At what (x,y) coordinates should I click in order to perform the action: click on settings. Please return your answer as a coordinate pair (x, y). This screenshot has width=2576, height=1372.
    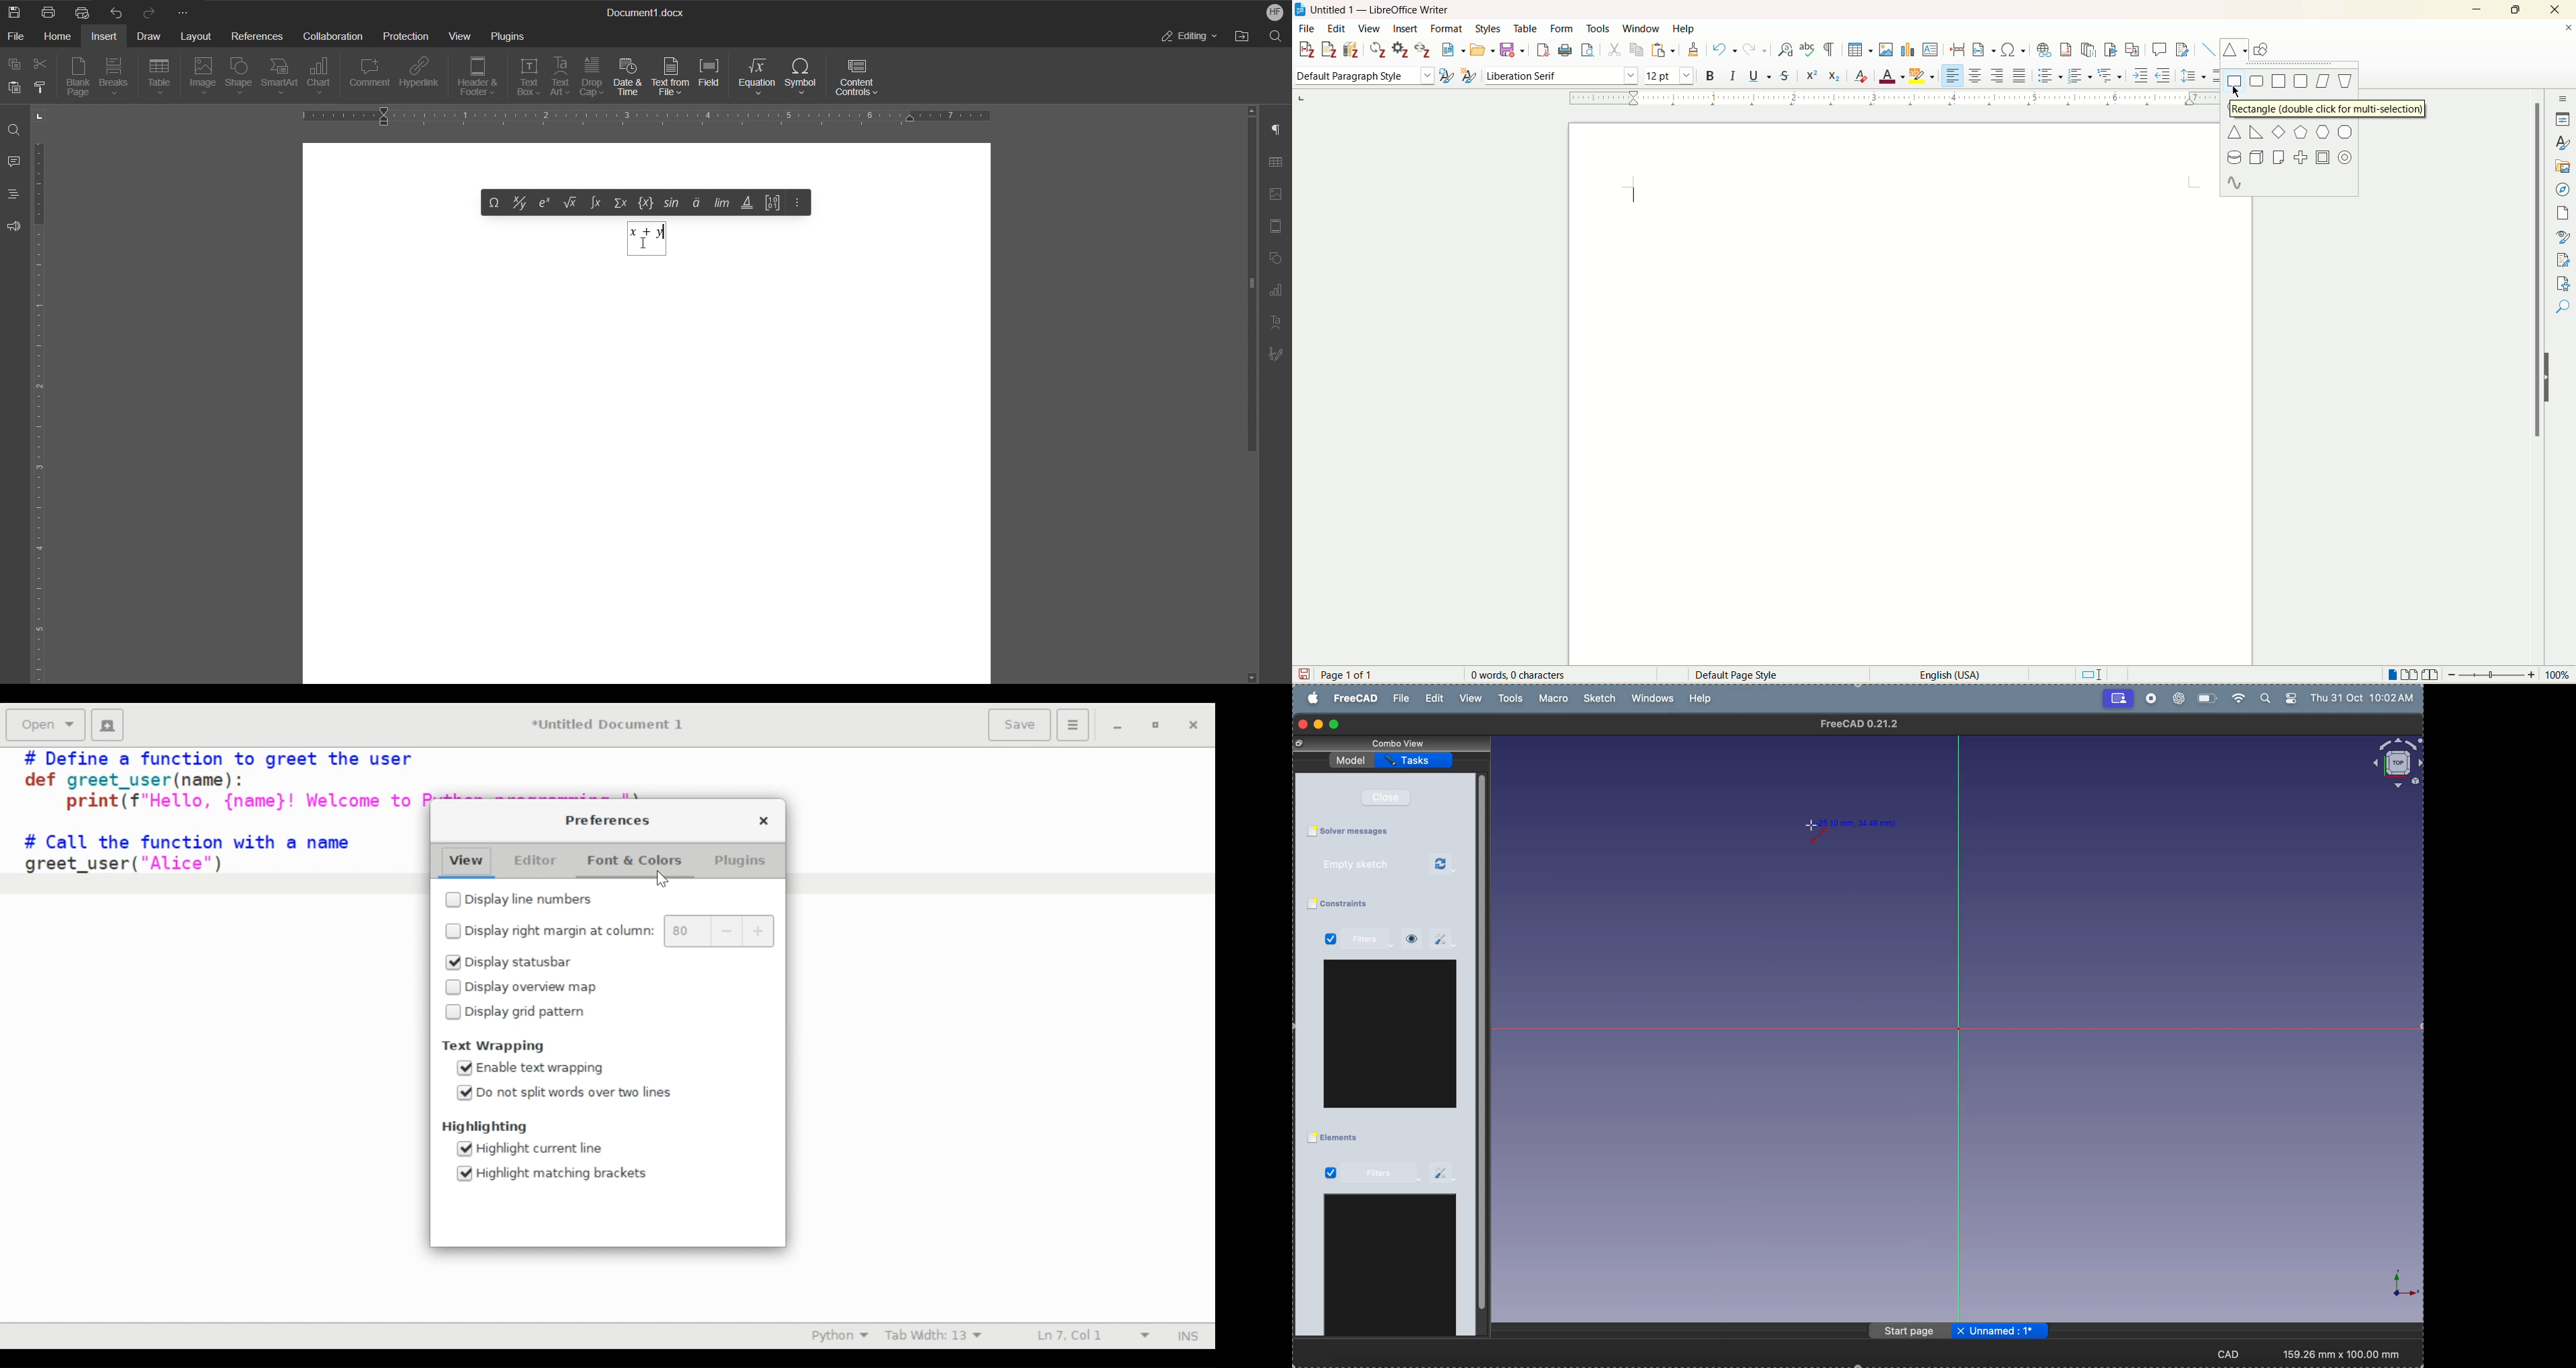
    Looking at the image, I should click on (1444, 1172).